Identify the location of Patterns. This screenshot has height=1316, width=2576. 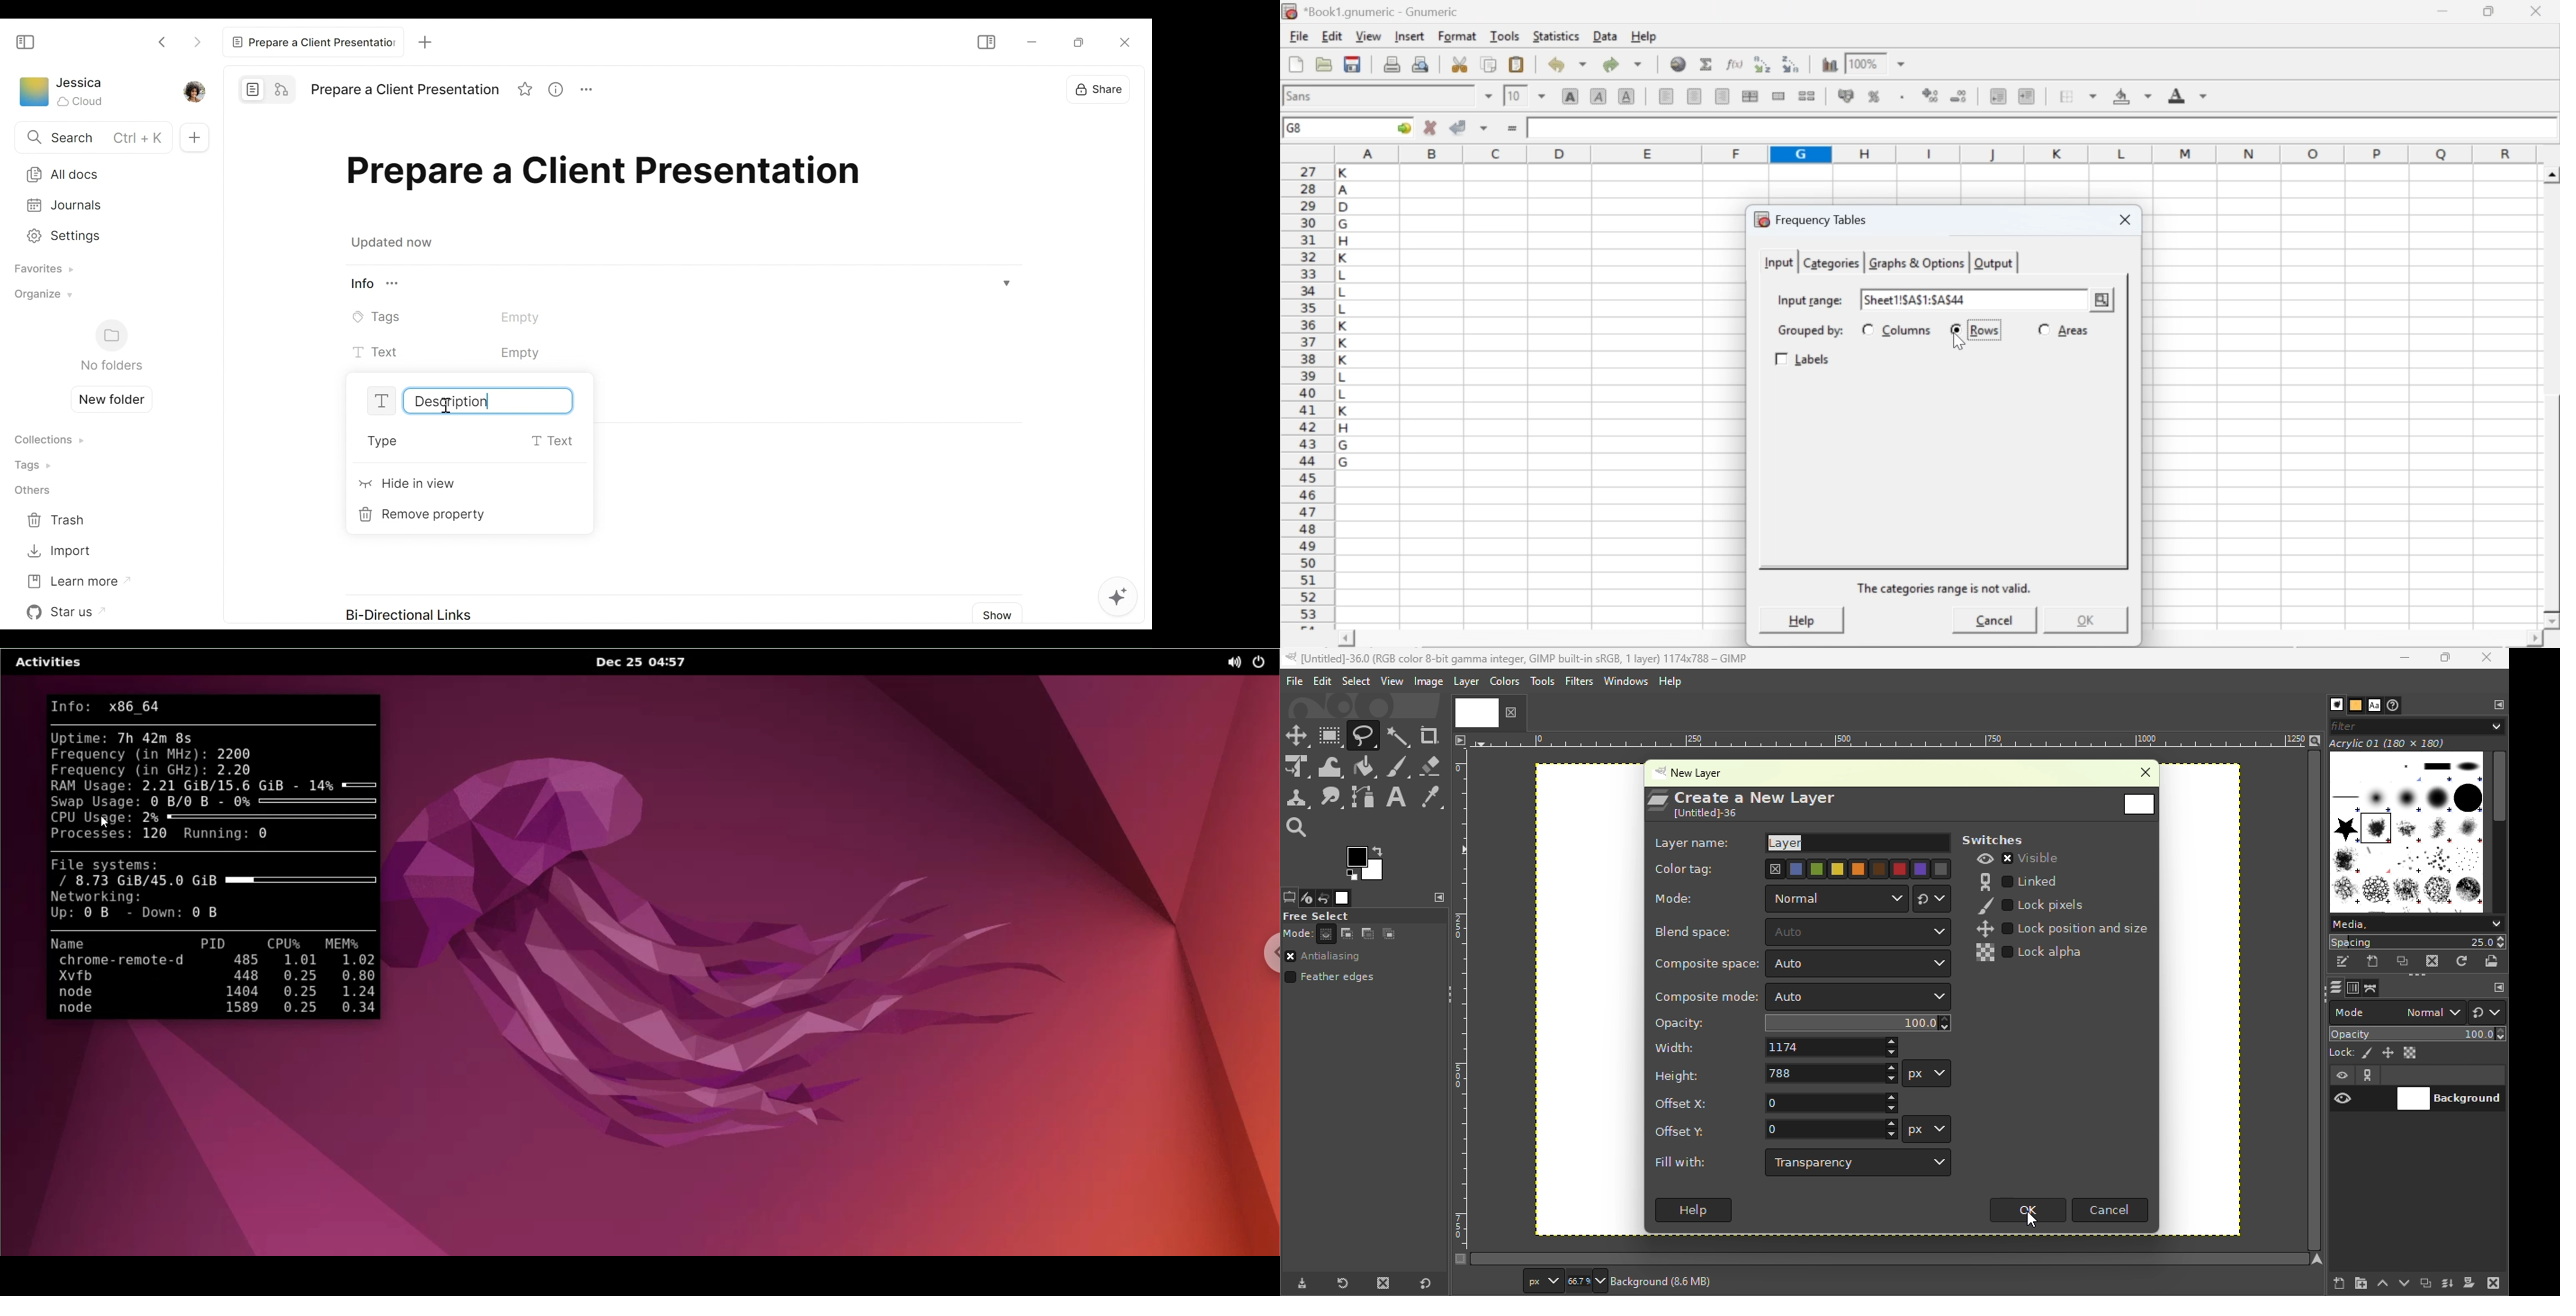
(2355, 704).